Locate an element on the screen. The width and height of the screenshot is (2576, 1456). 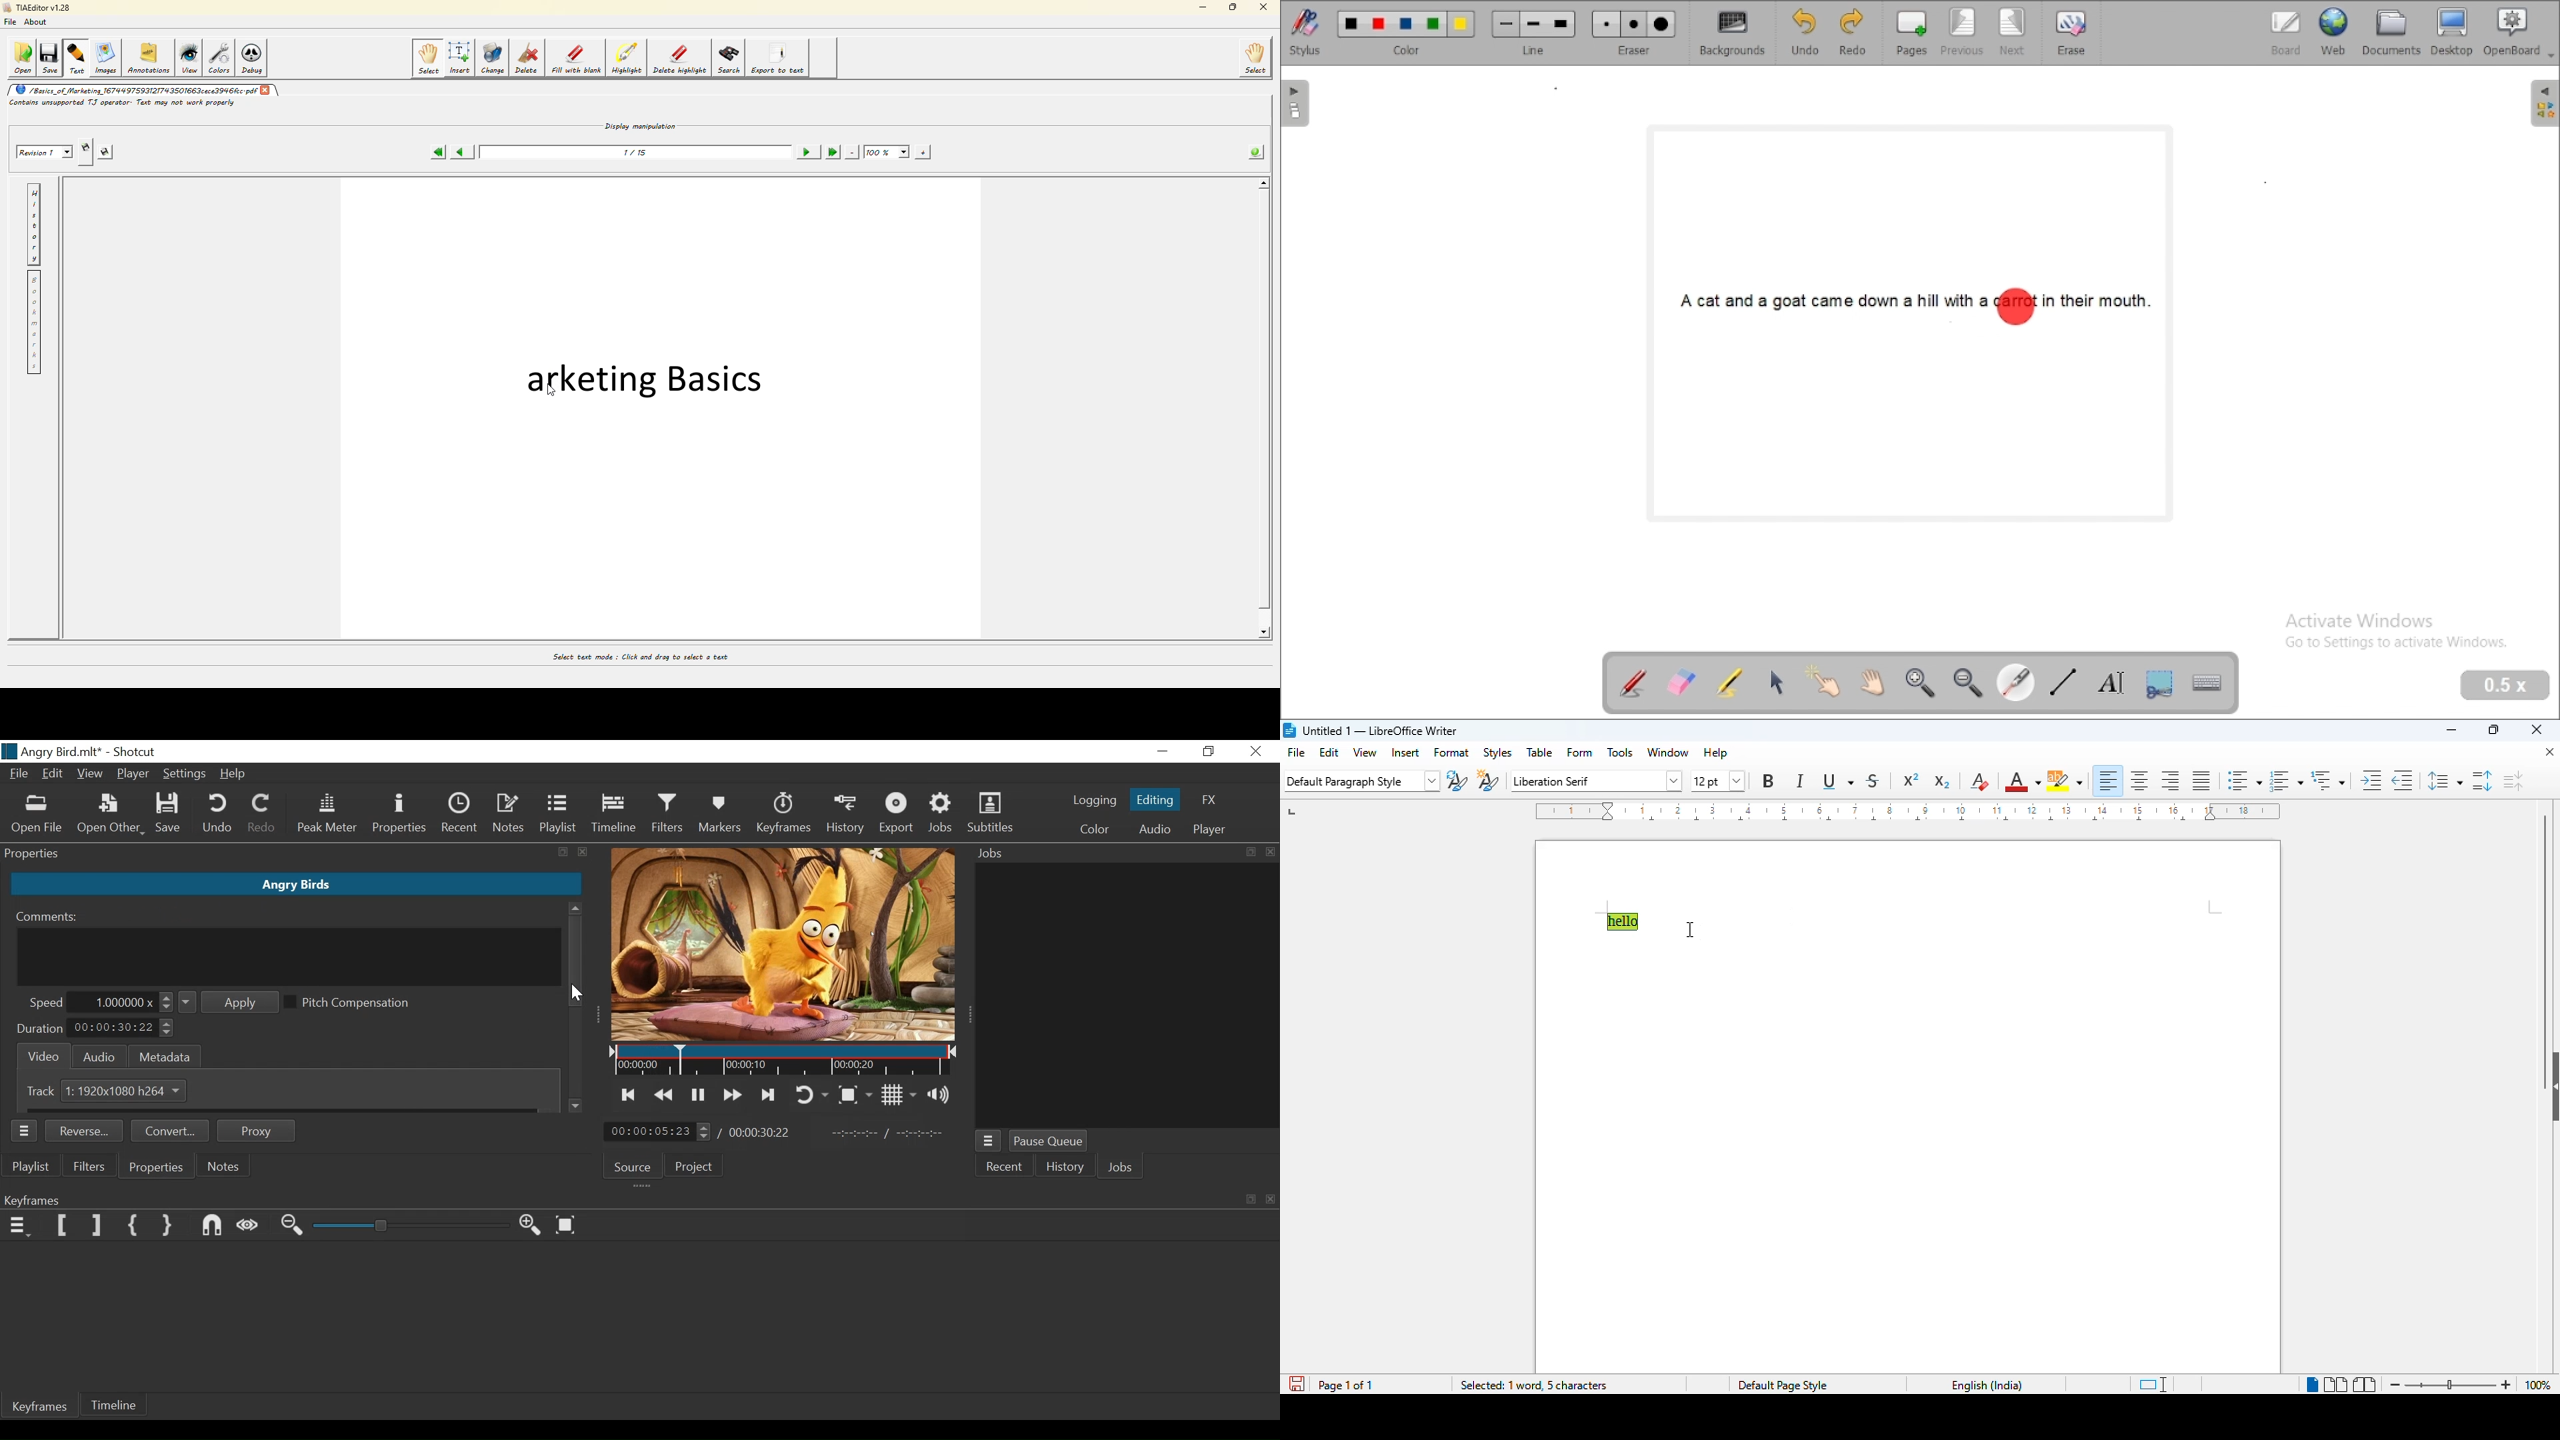
highlighted area is located at coordinates (2017, 307).